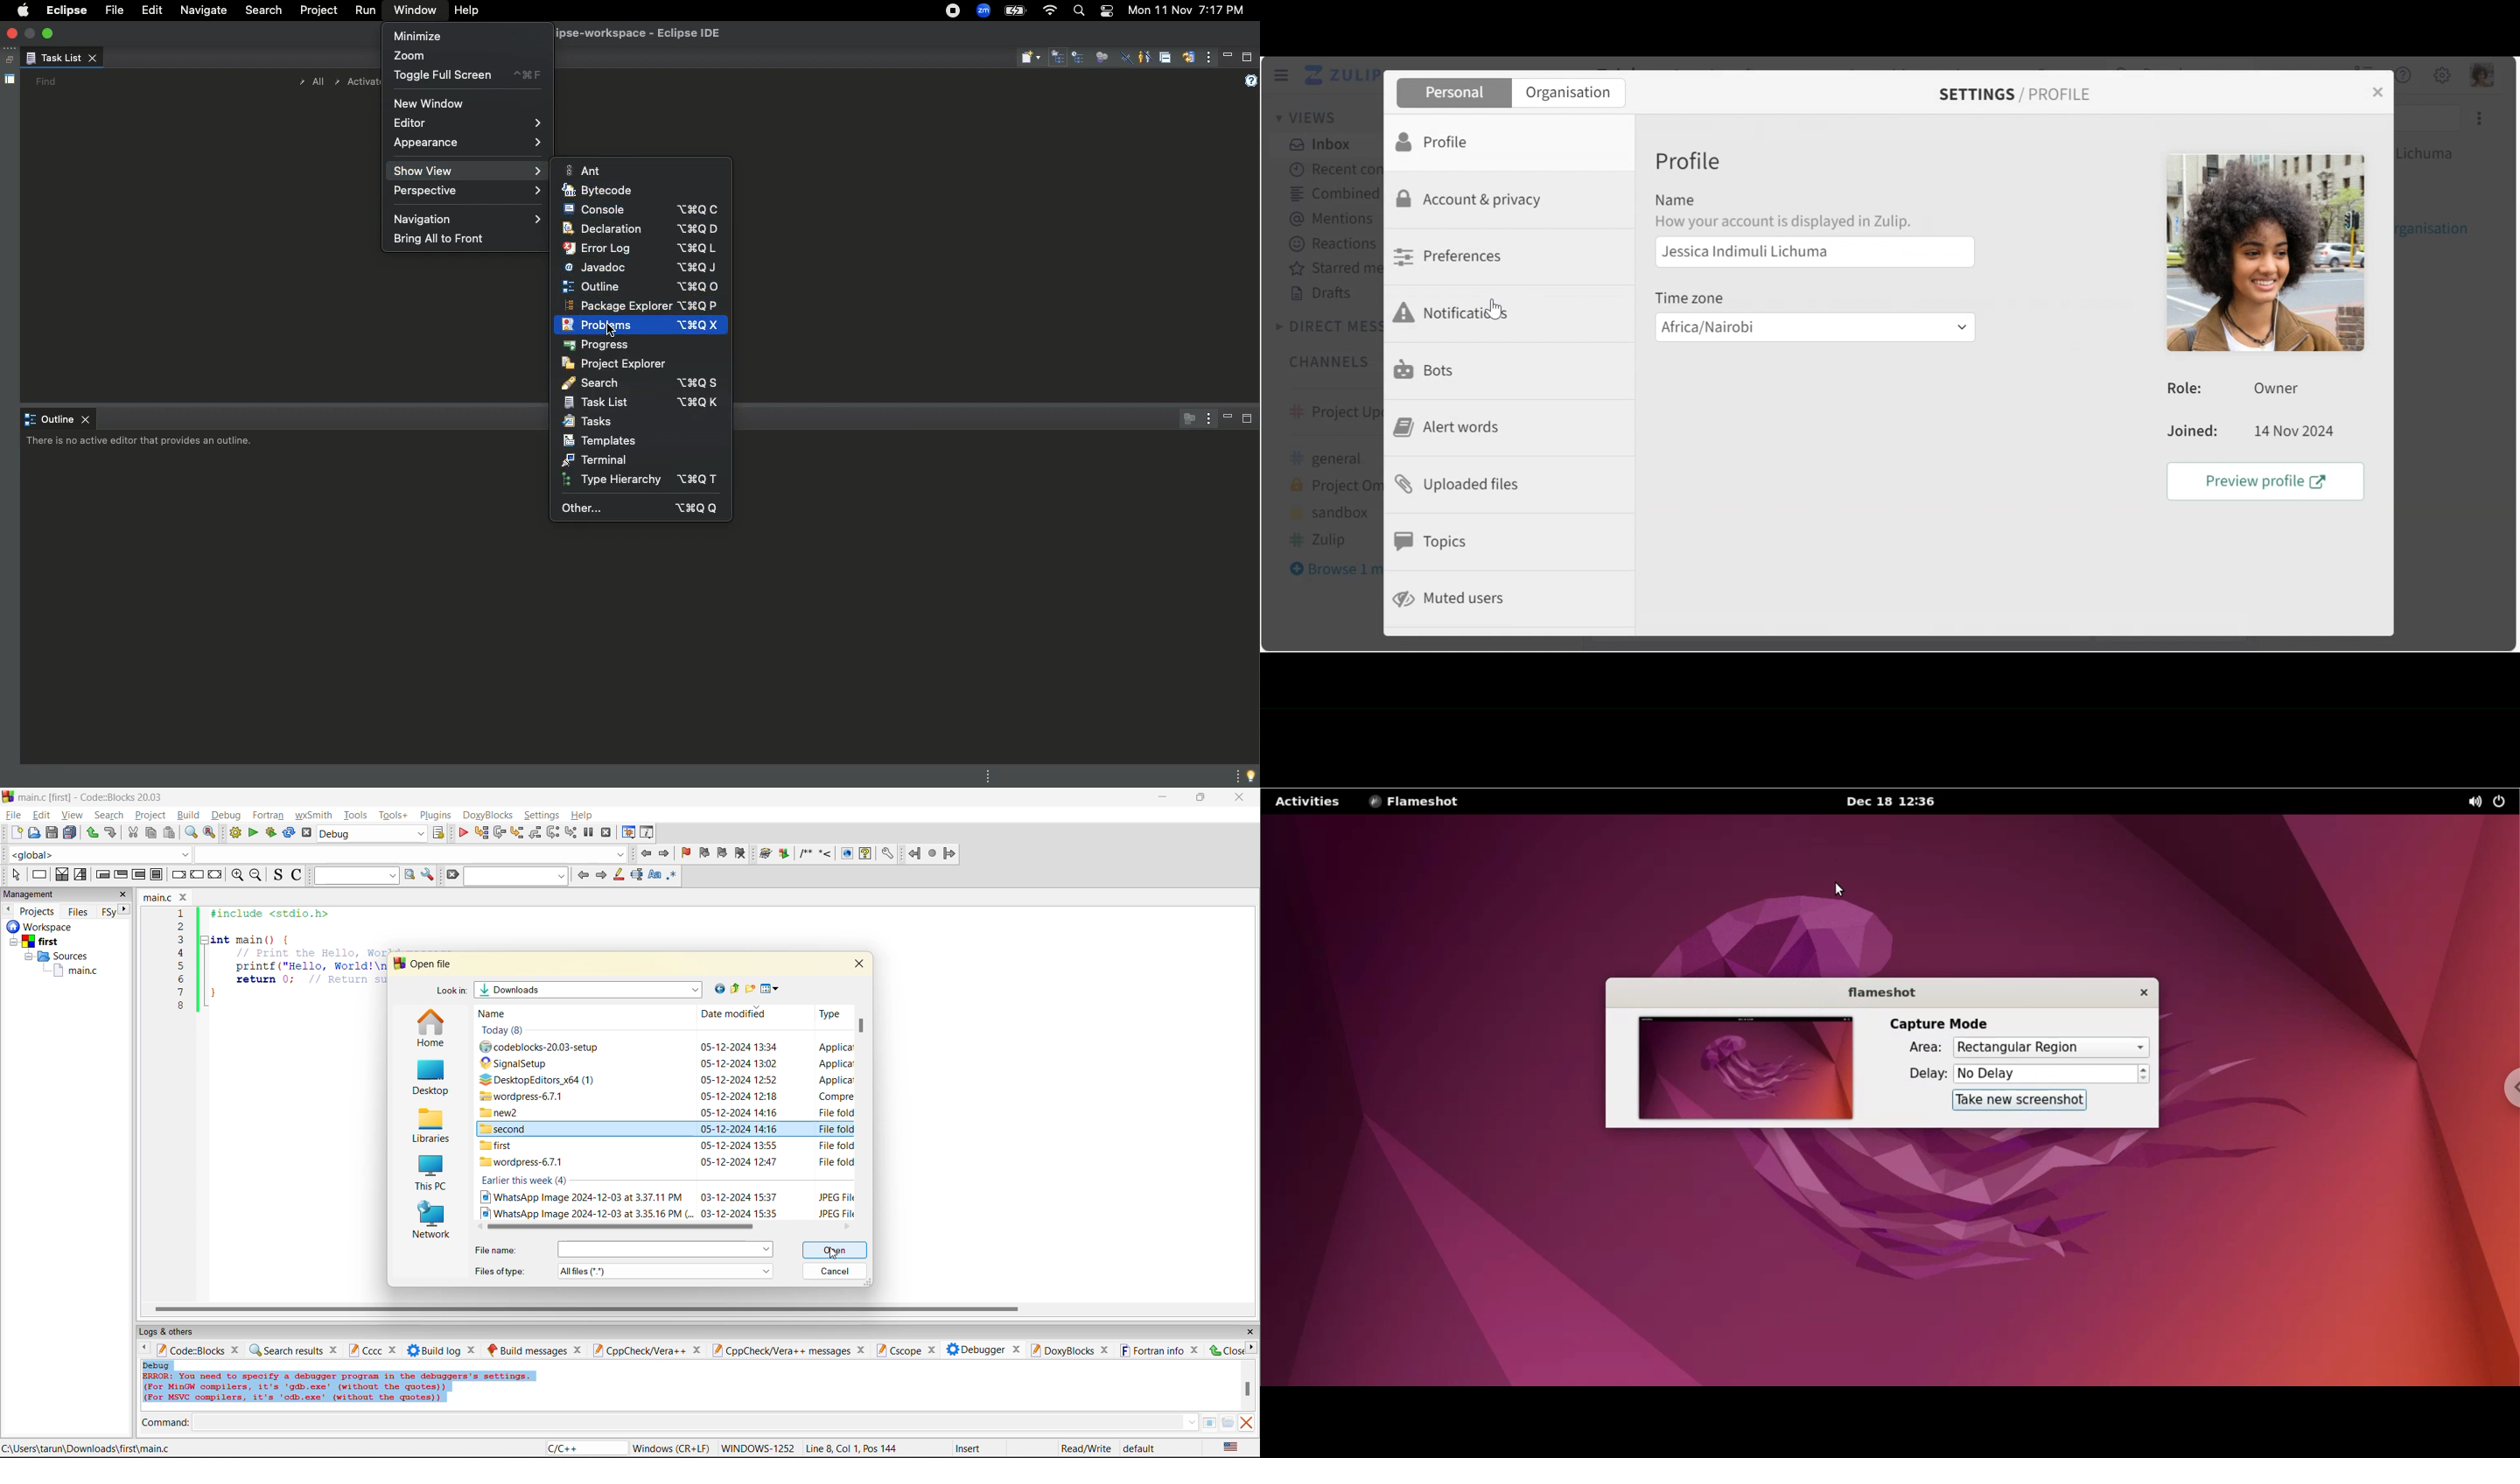  Describe the element at coordinates (1696, 298) in the screenshot. I see `Time zone` at that location.